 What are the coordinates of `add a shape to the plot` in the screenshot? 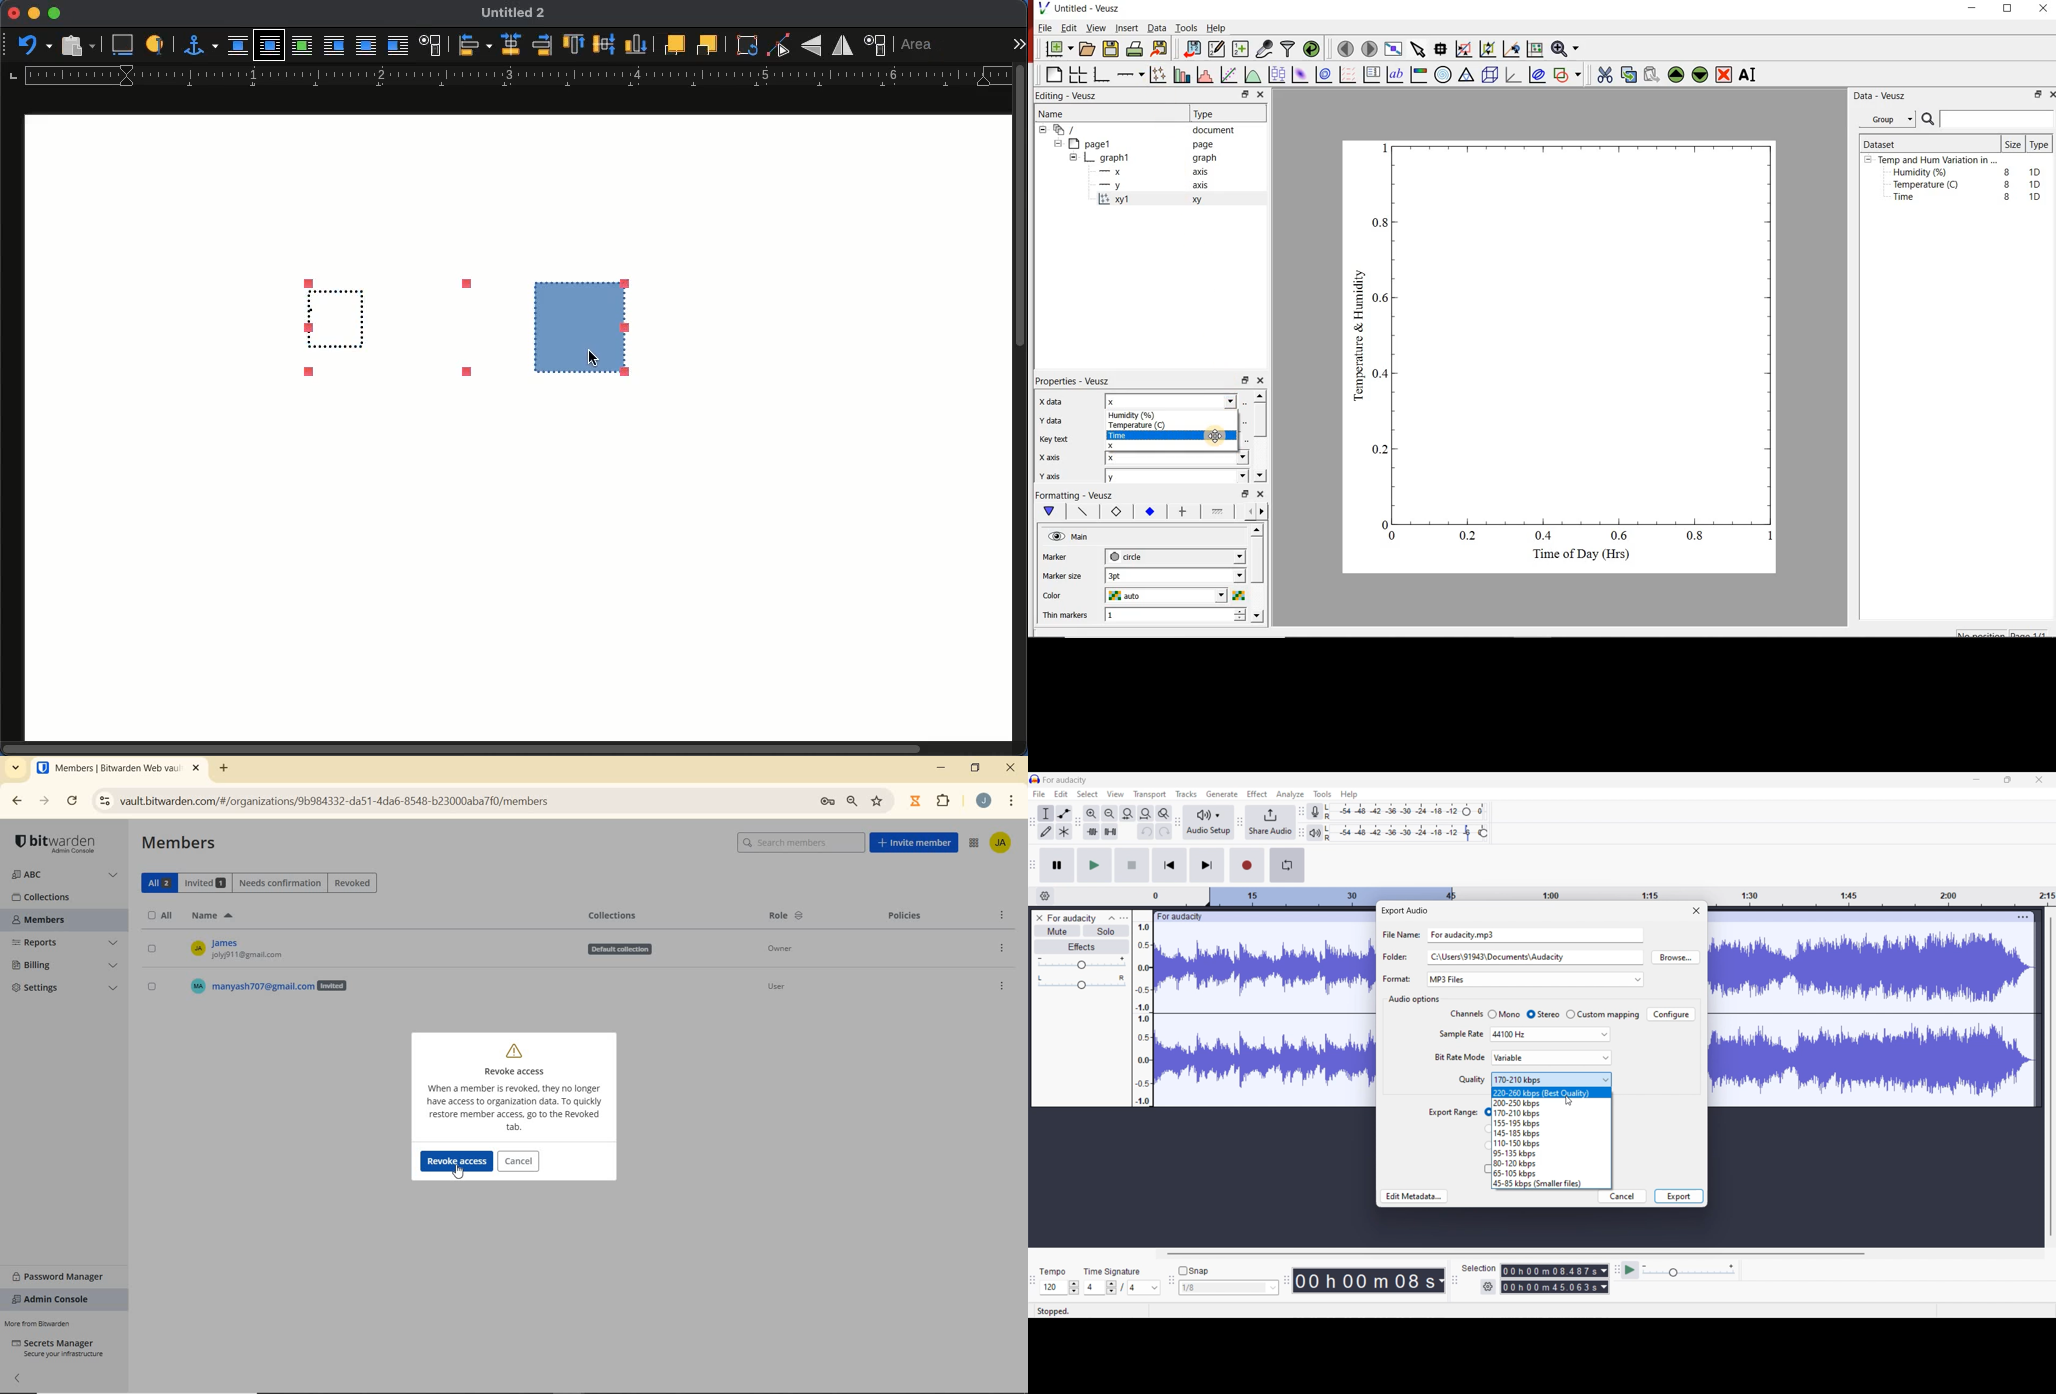 It's located at (1570, 76).